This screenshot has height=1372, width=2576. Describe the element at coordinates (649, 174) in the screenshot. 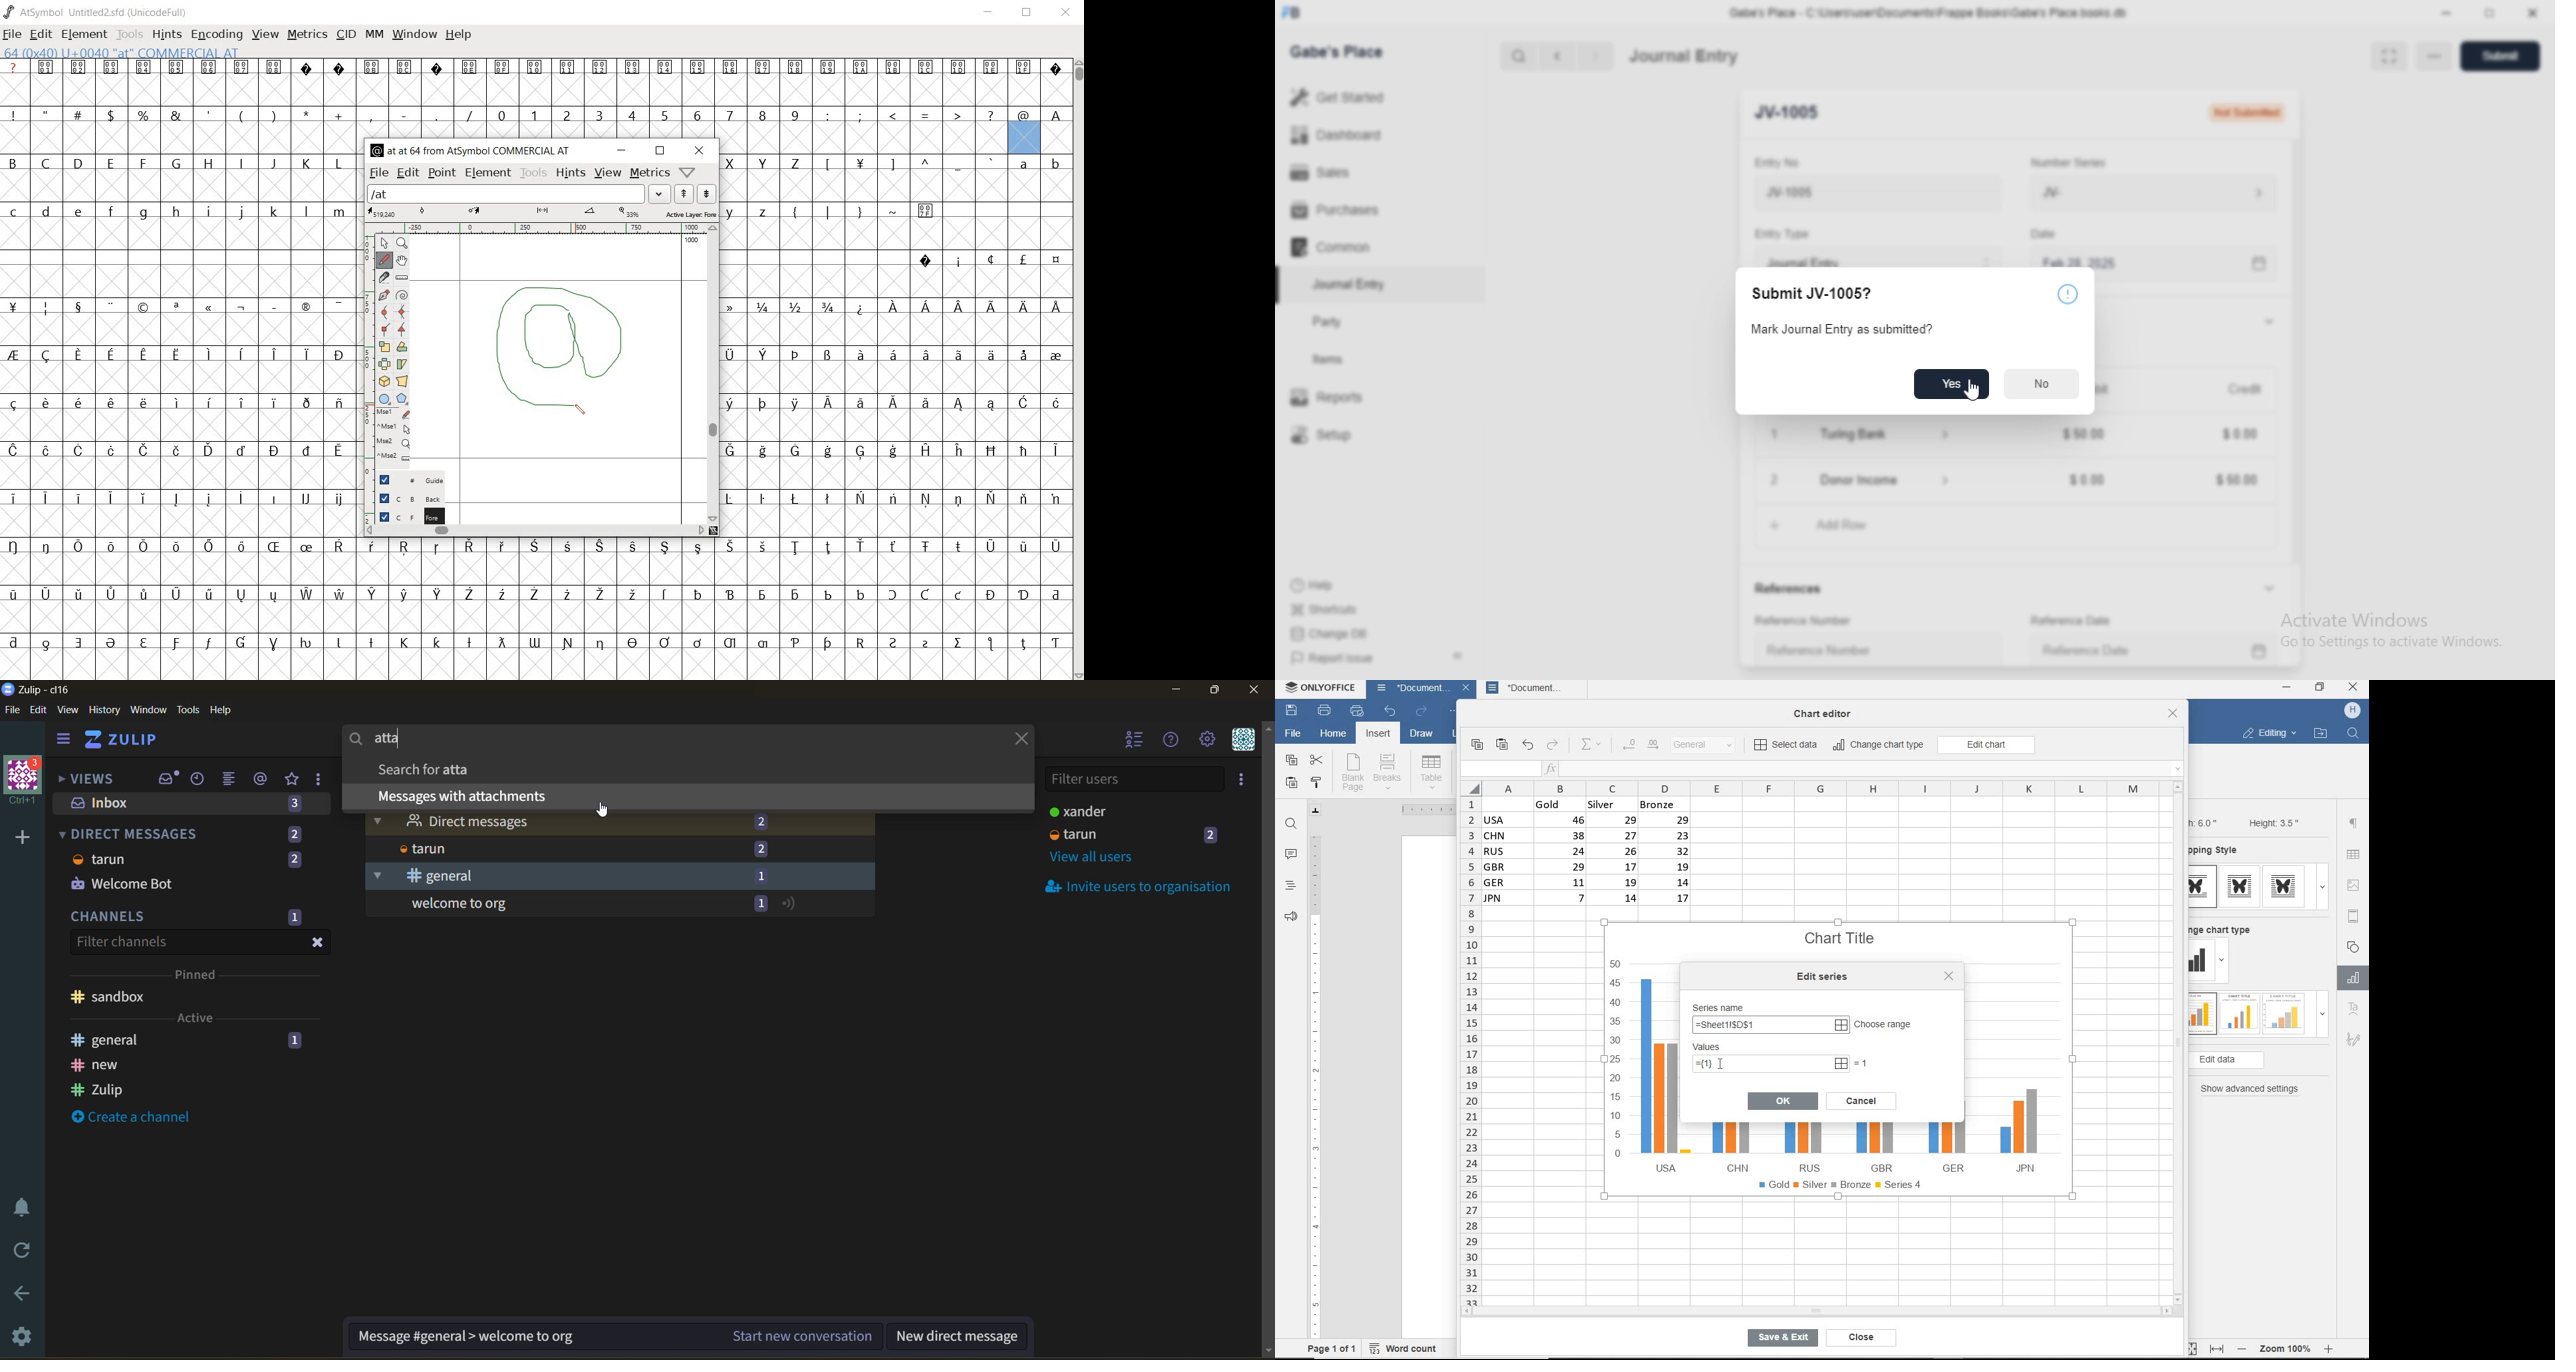

I see `metrics` at that location.